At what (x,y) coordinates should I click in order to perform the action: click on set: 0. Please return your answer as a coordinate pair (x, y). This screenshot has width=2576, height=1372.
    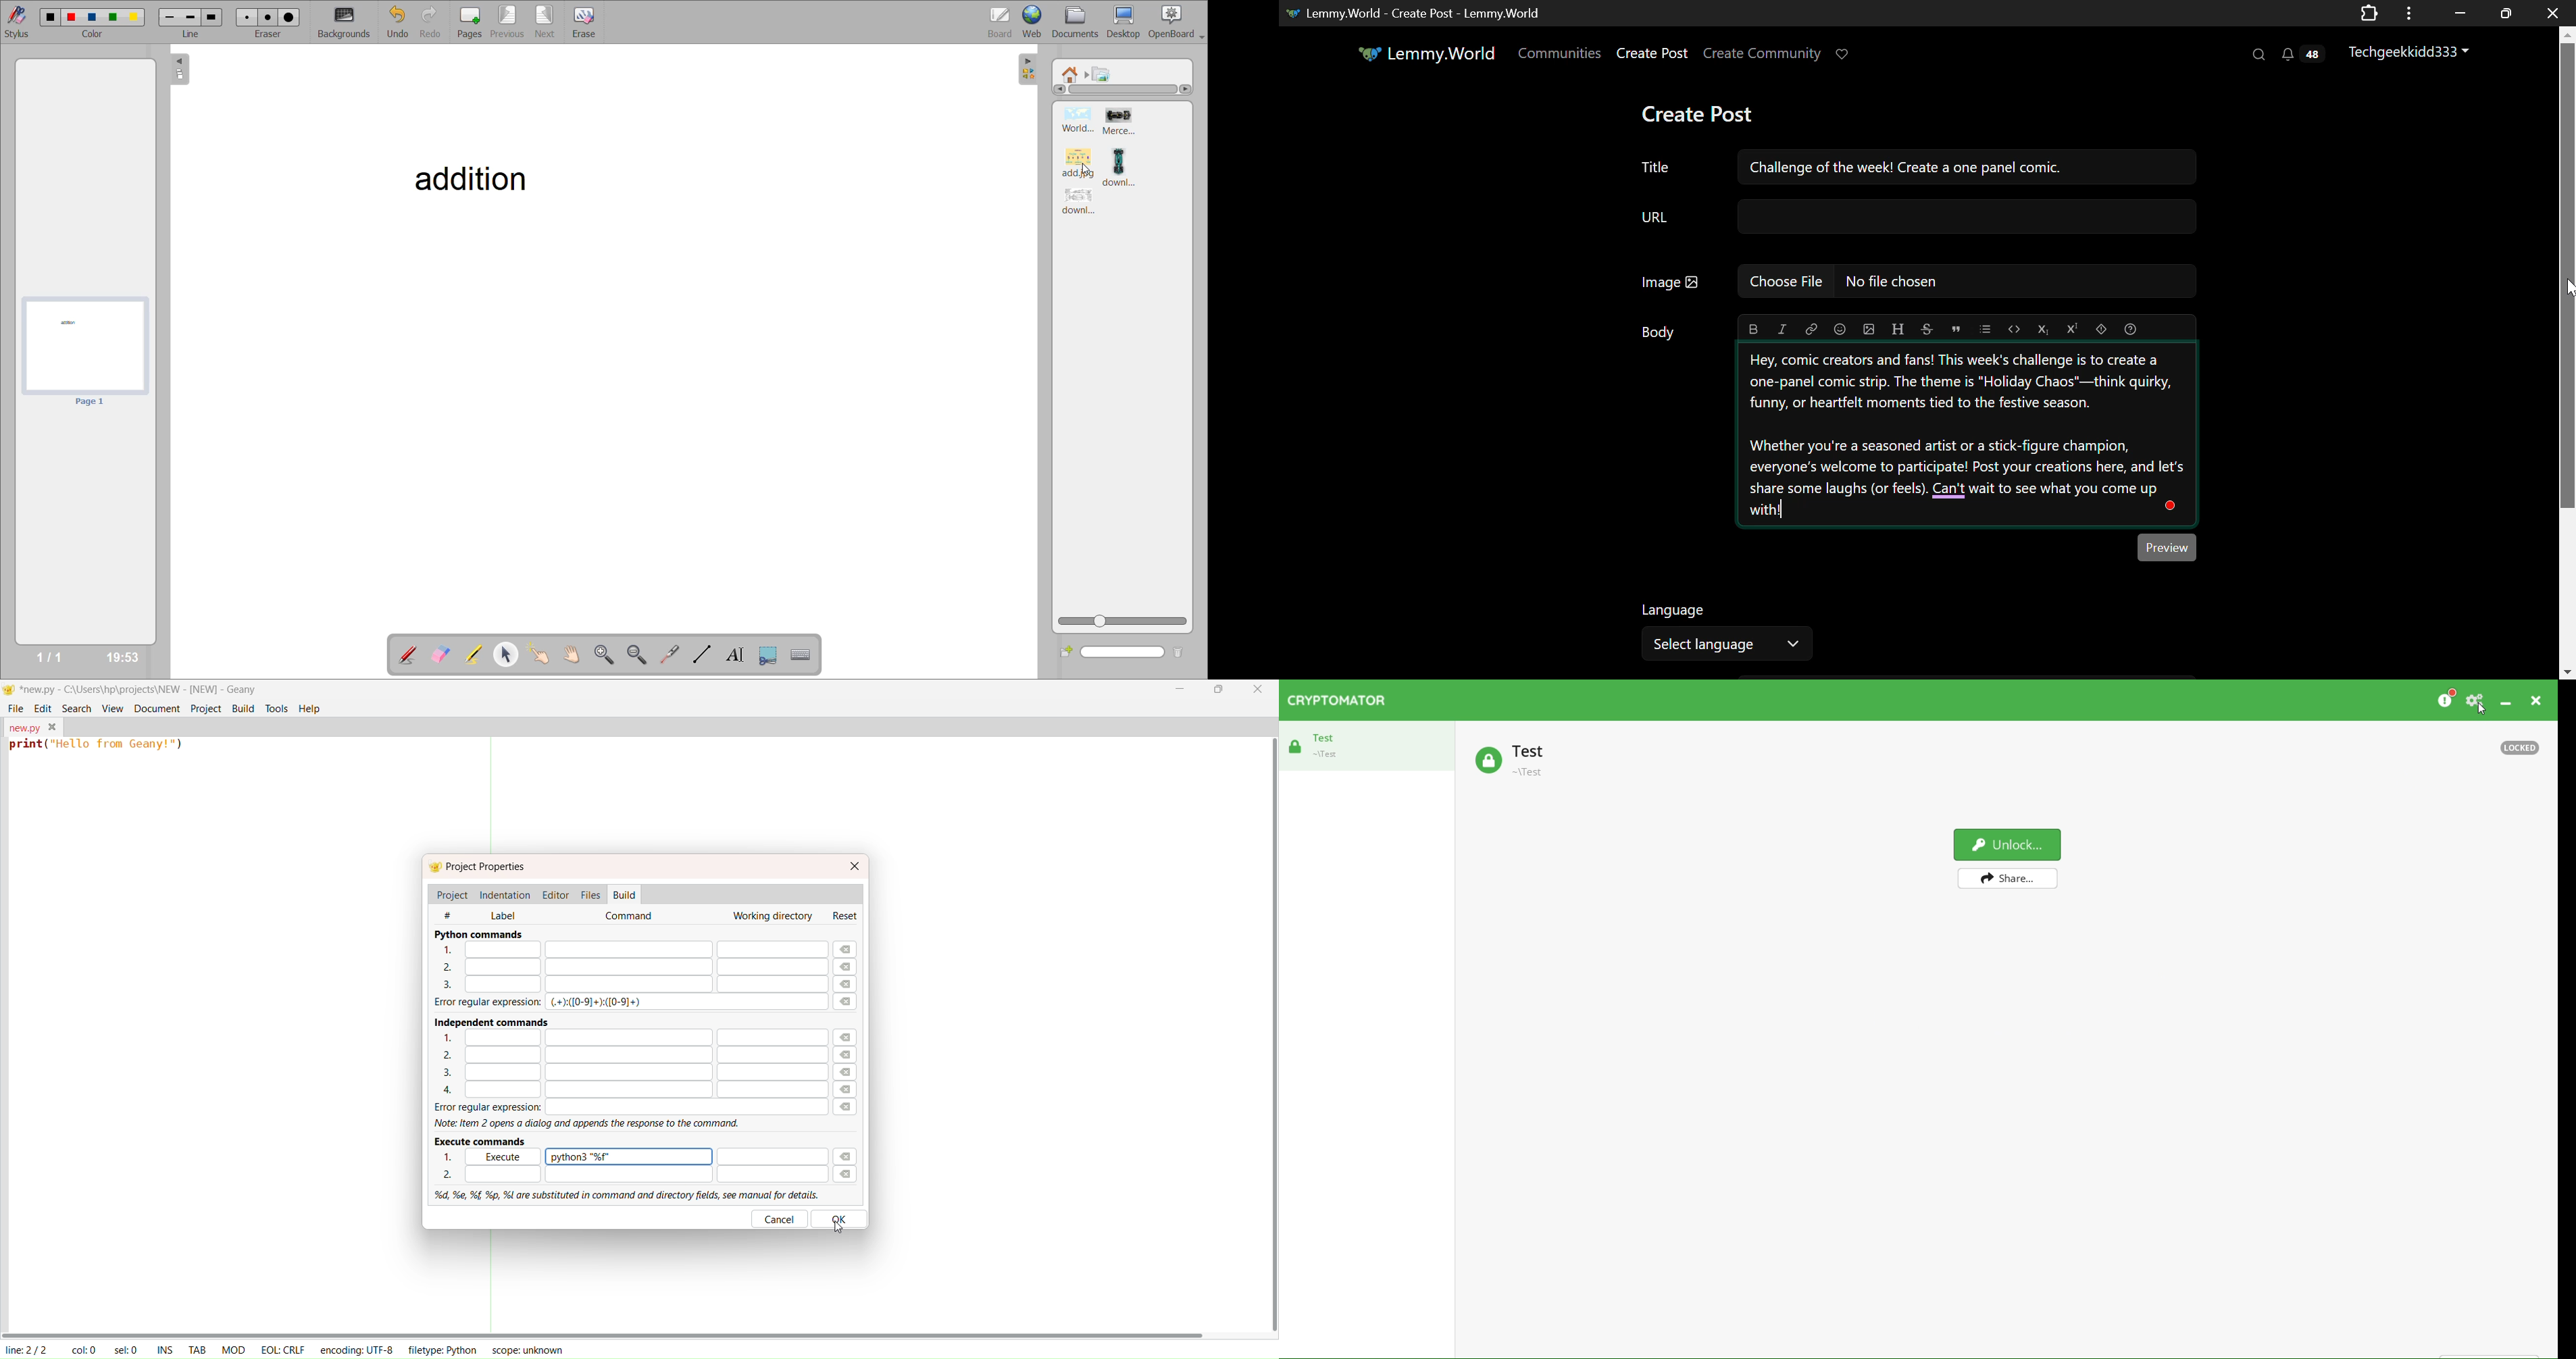
    Looking at the image, I should click on (128, 1350).